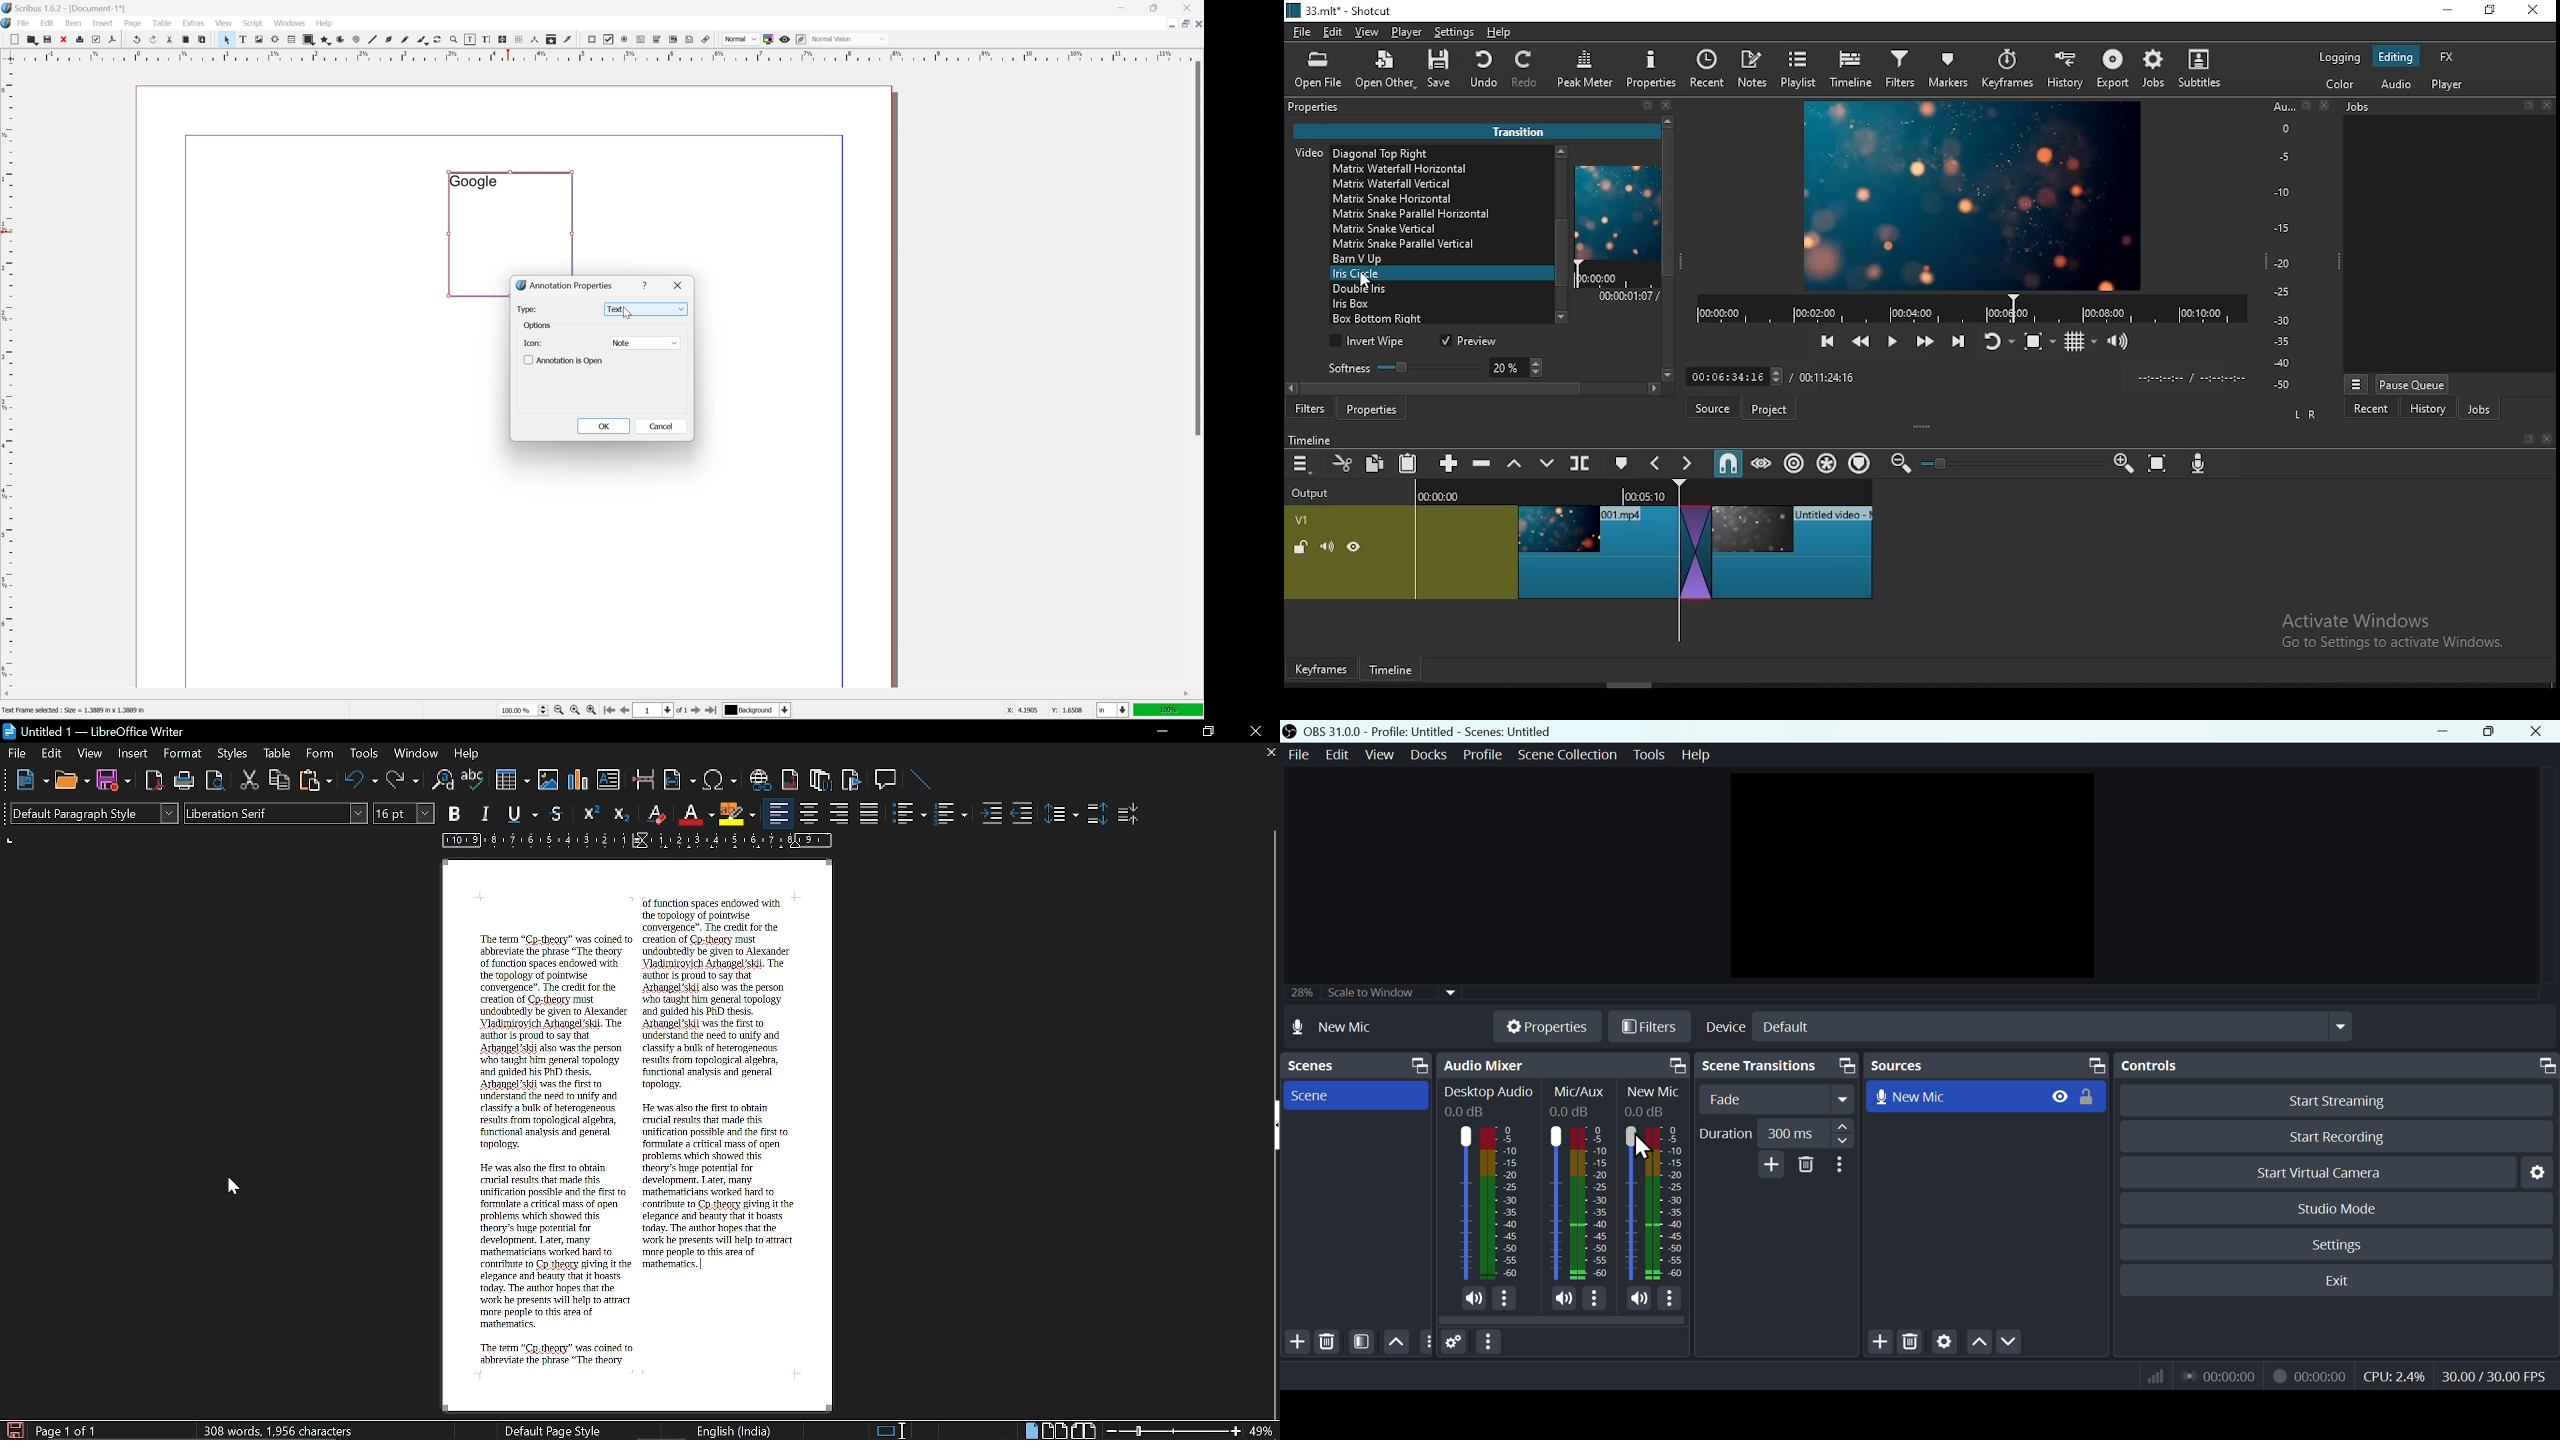 This screenshot has width=2576, height=1456. I want to click on transition option, so click(1436, 230).